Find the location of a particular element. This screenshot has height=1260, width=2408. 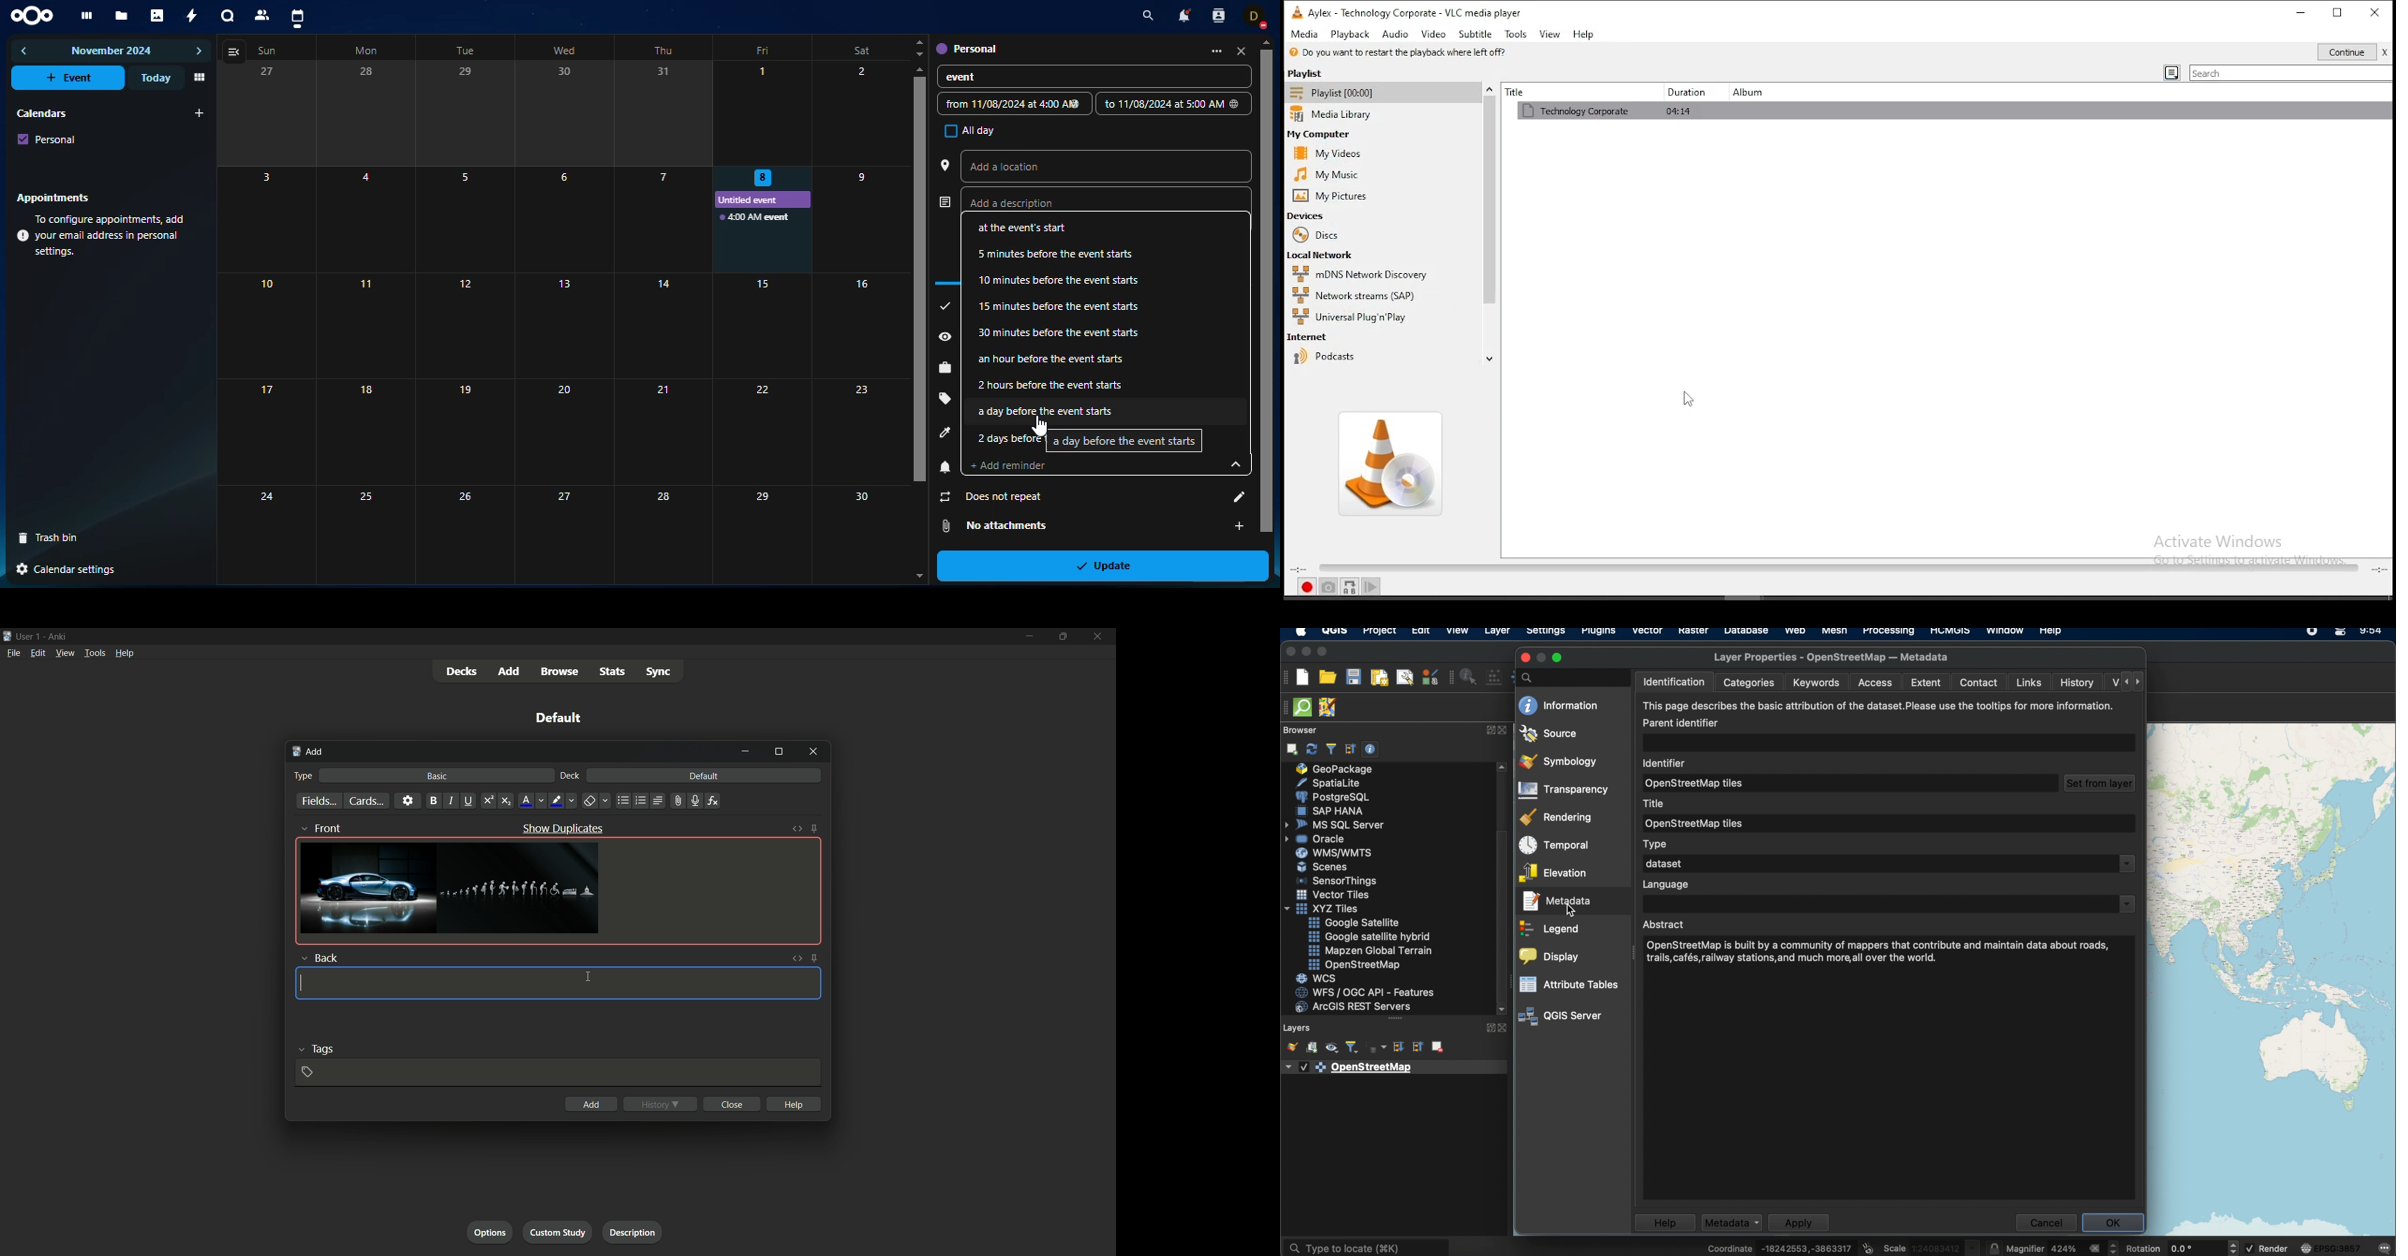

toggle extents and mouse position display is located at coordinates (1870, 1245).